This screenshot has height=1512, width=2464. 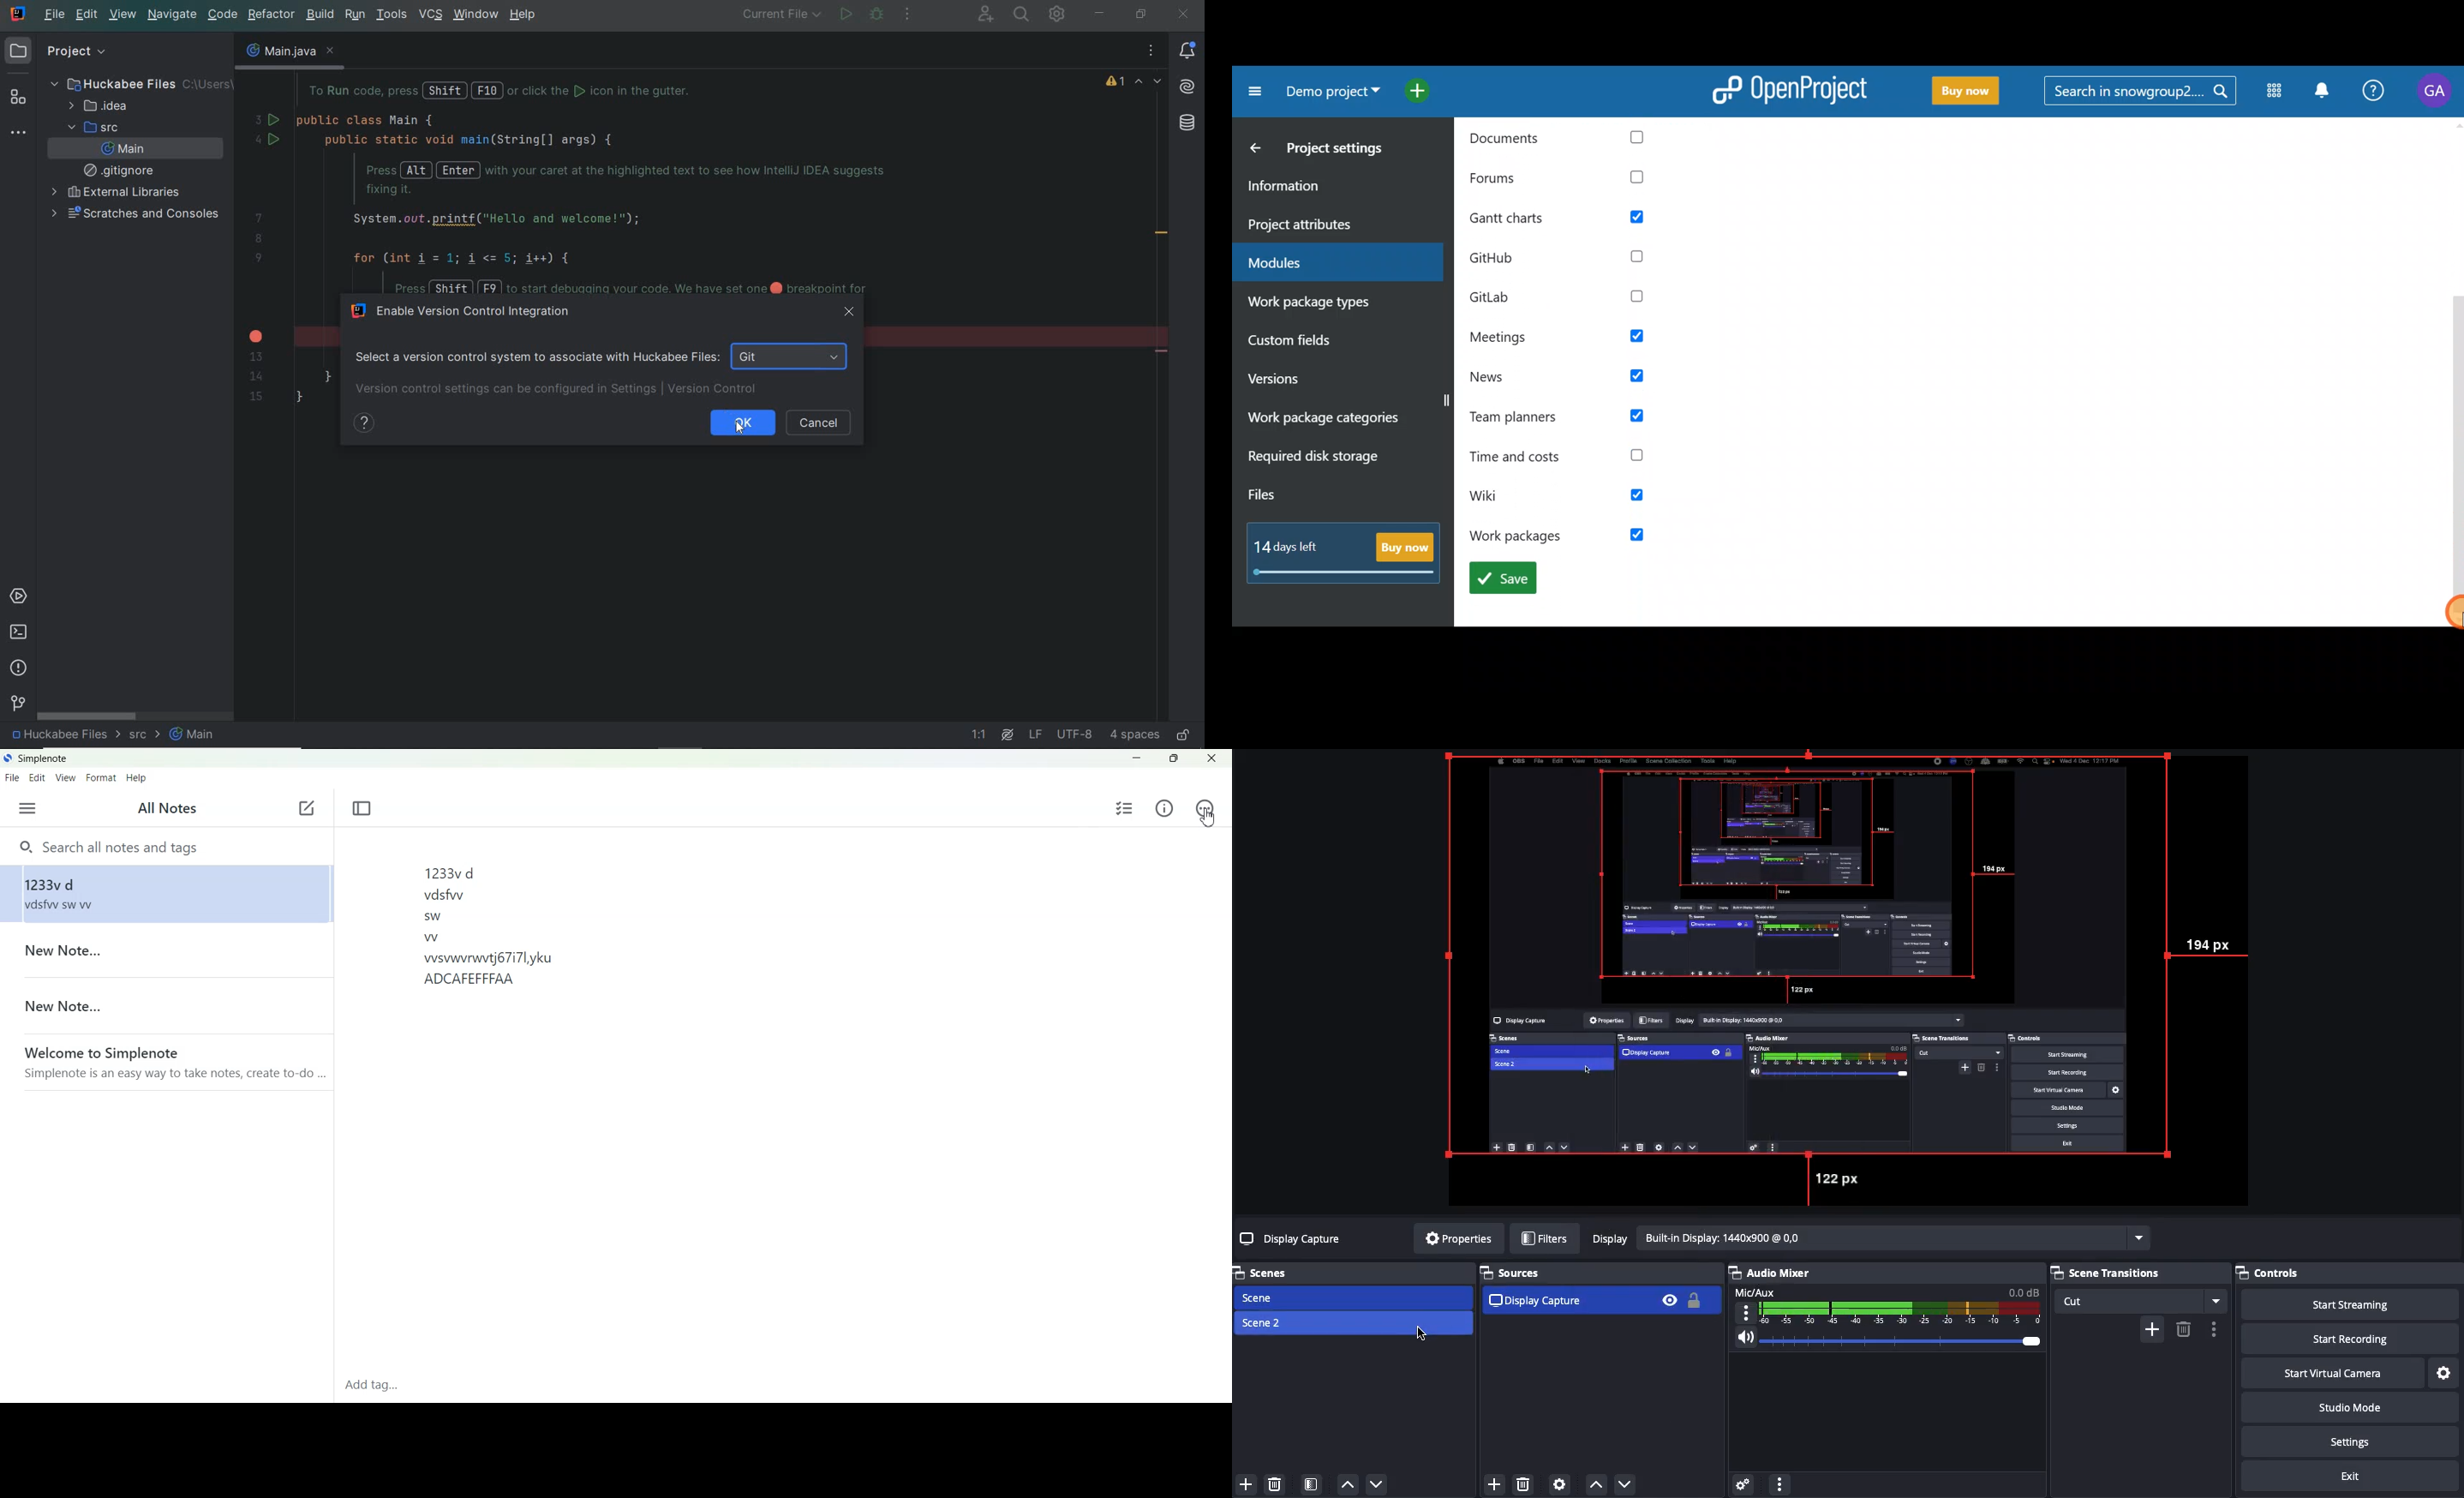 I want to click on Help, so click(x=137, y=778).